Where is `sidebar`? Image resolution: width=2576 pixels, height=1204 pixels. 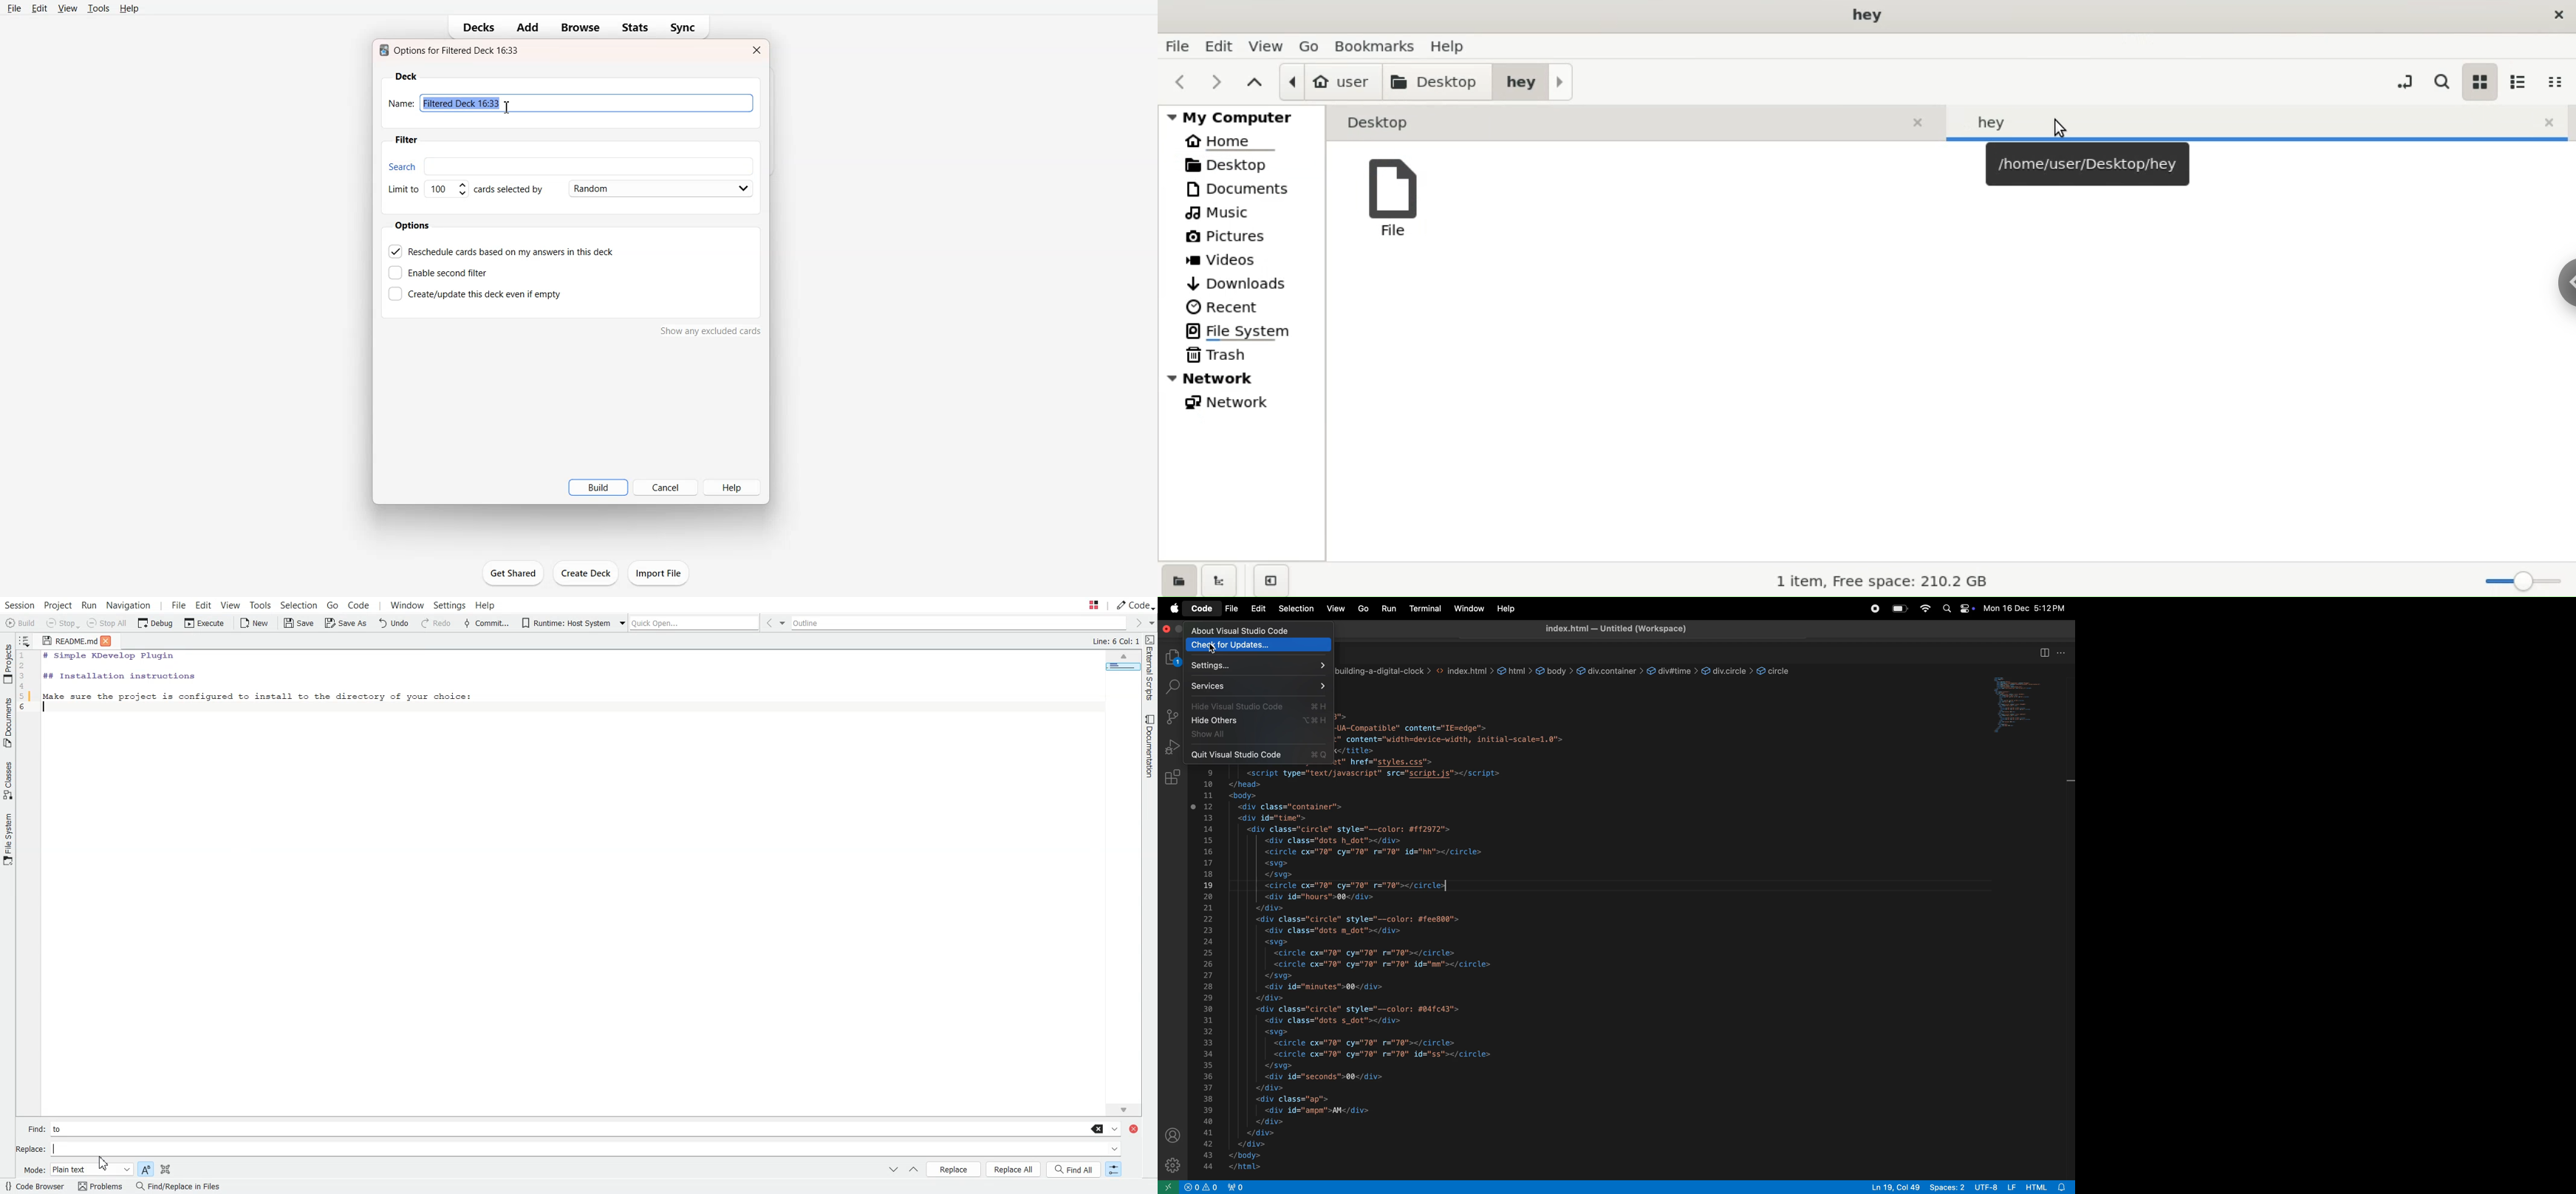 sidebar is located at coordinates (2567, 283).